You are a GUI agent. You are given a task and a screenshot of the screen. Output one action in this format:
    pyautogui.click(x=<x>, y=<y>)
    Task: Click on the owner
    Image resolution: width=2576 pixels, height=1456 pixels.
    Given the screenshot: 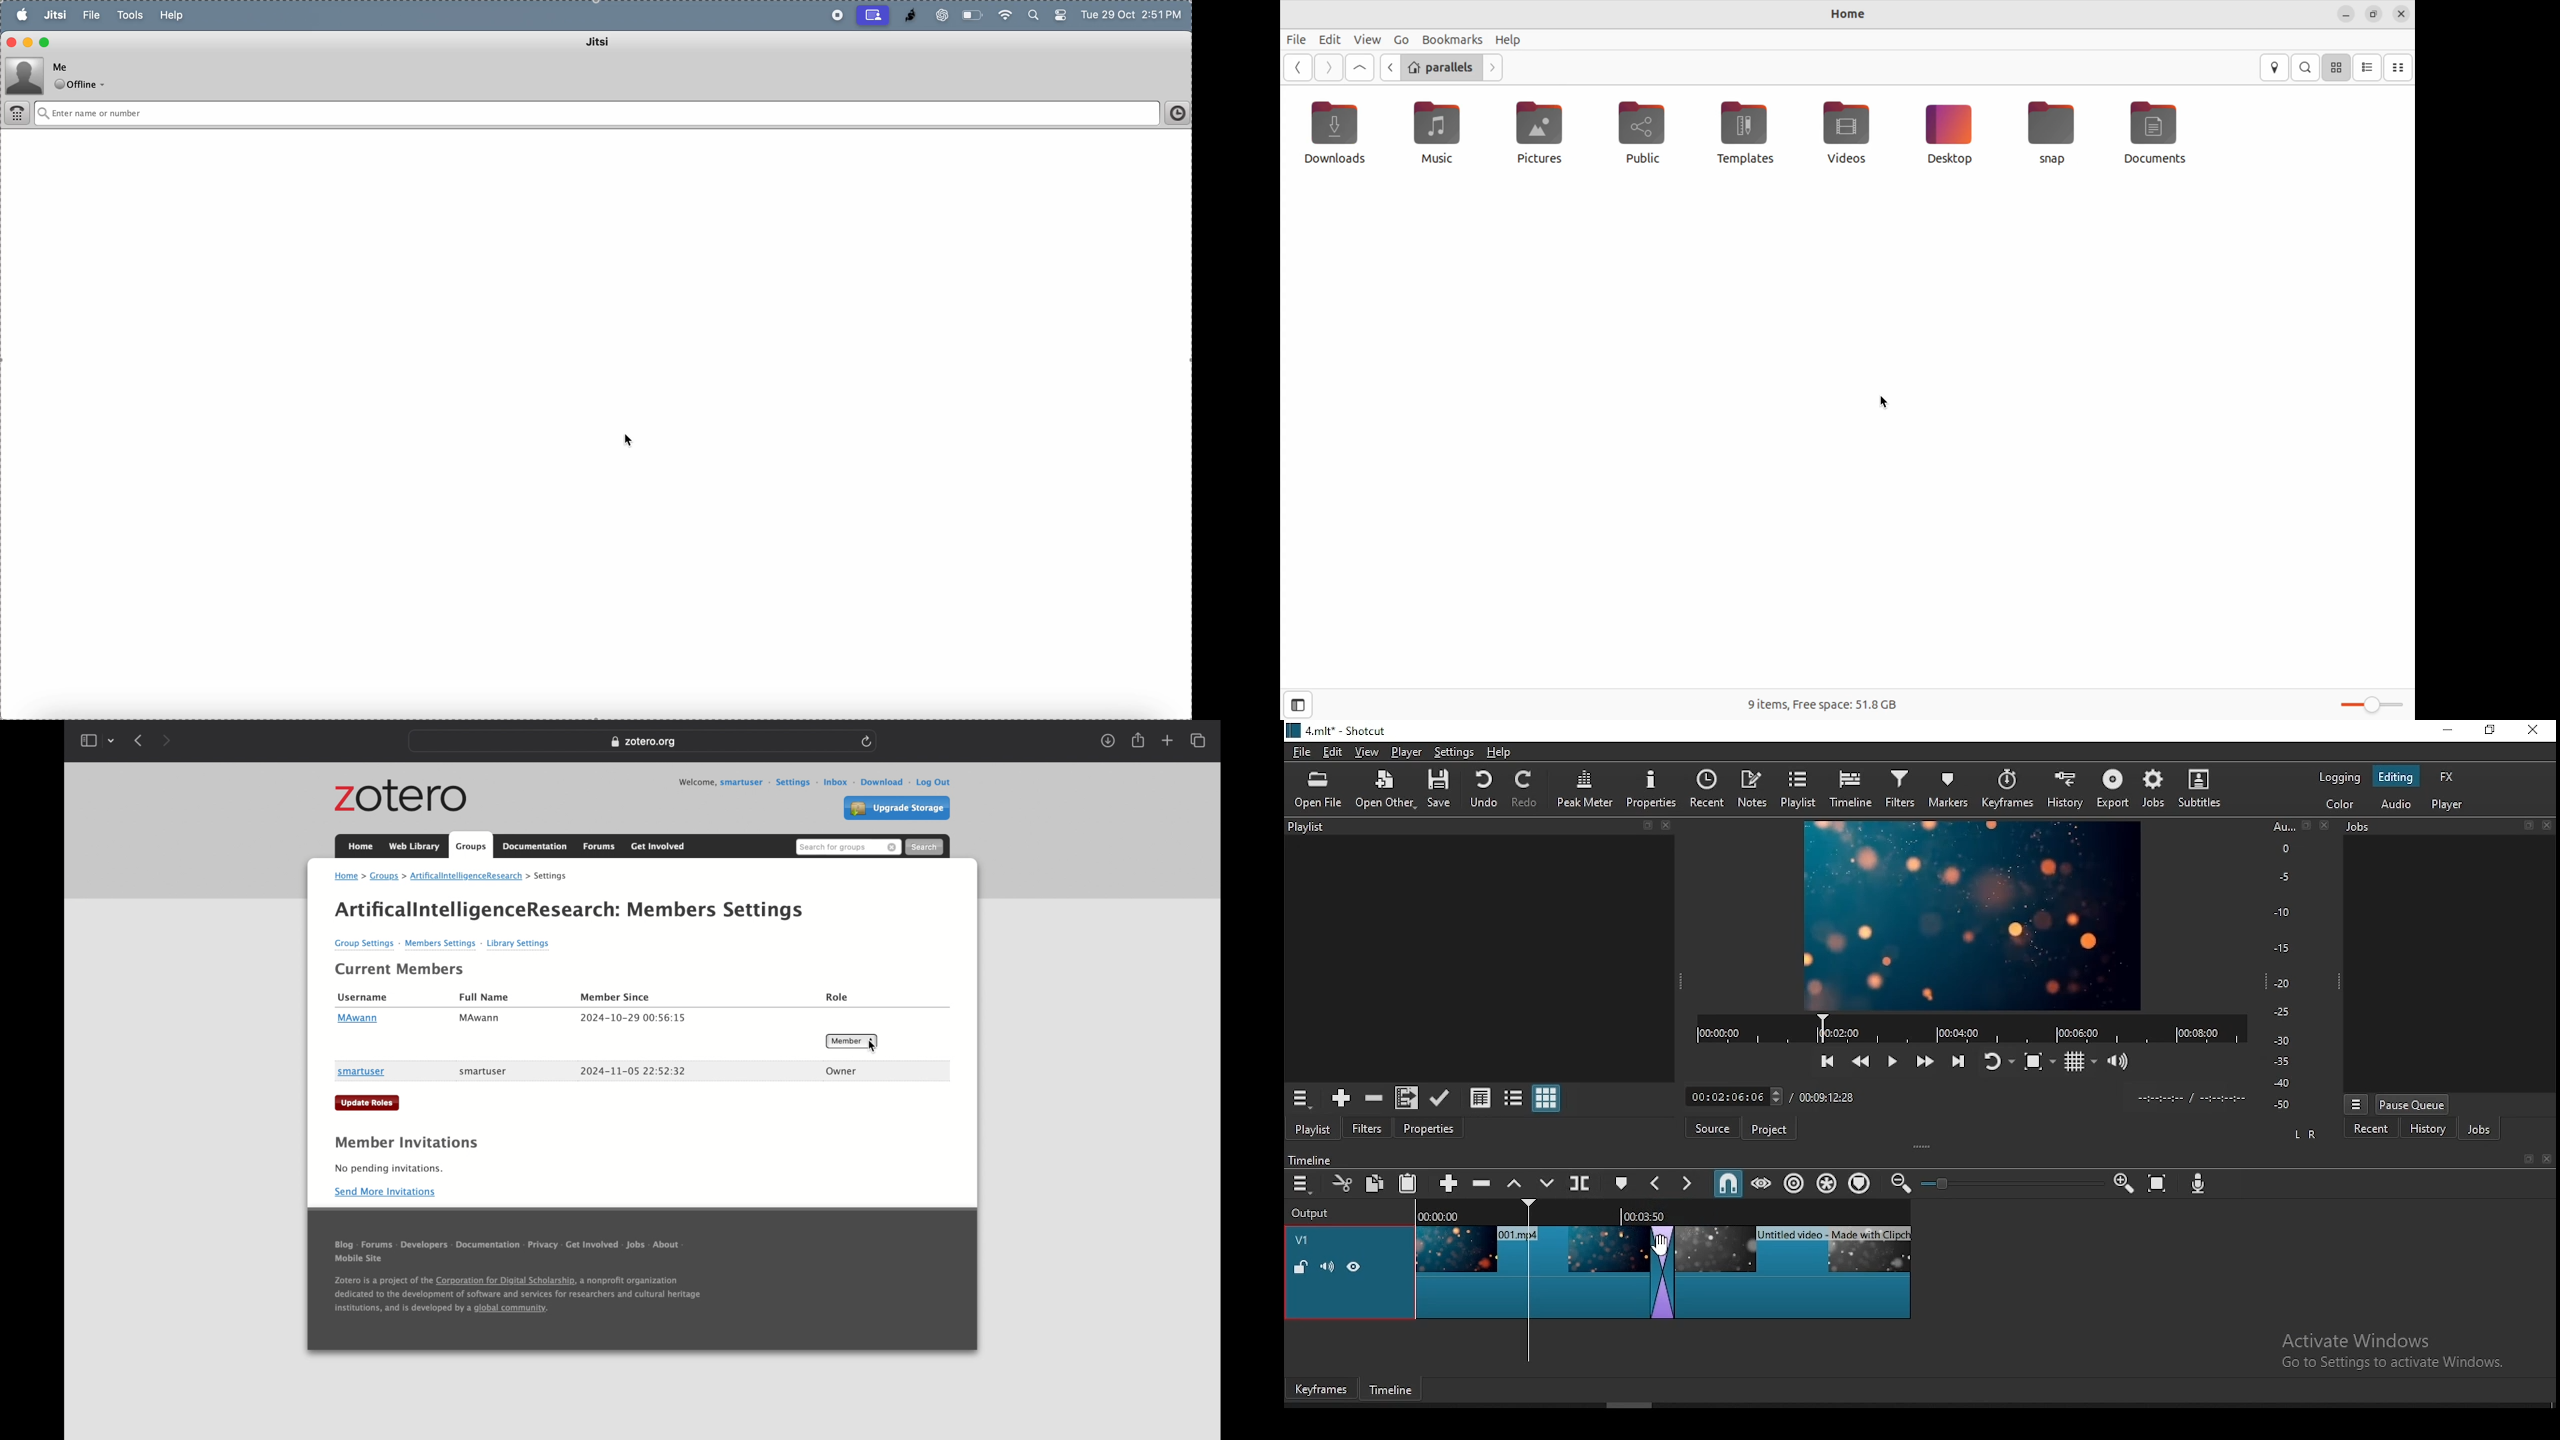 What is the action you would take?
    pyautogui.click(x=841, y=1071)
    